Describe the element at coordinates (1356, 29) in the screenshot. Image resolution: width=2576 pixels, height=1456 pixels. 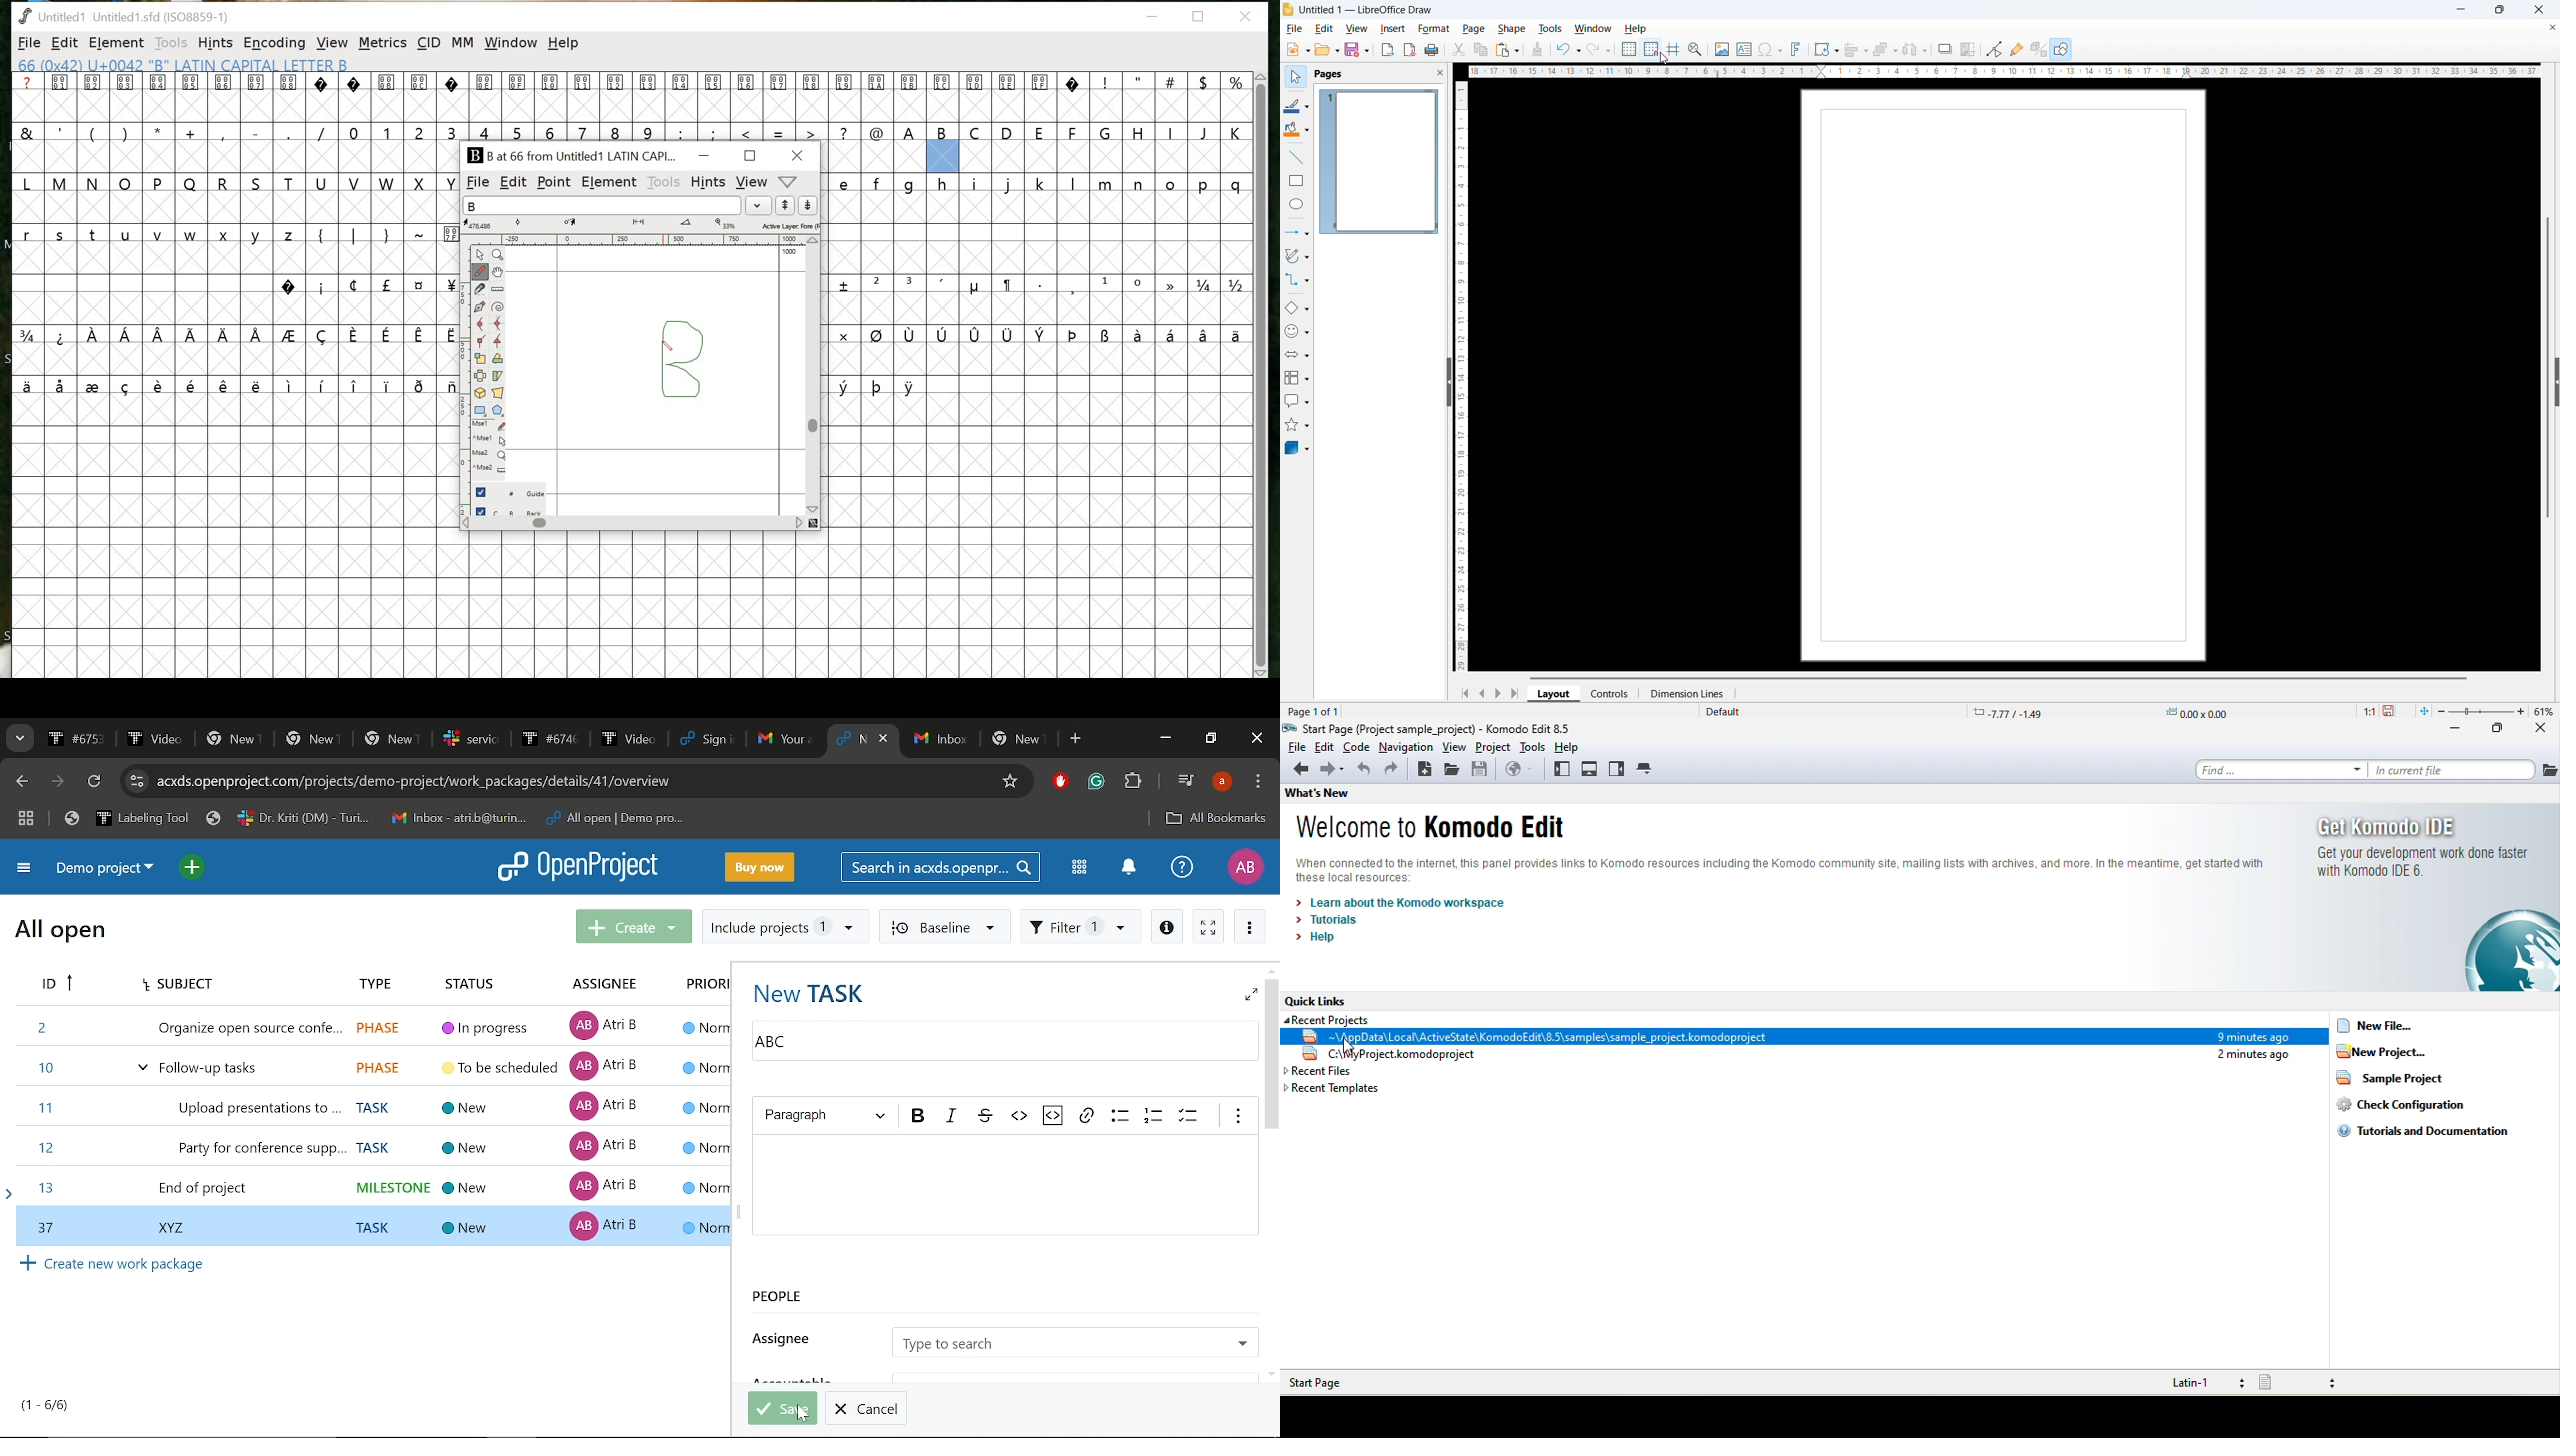
I see `view` at that location.